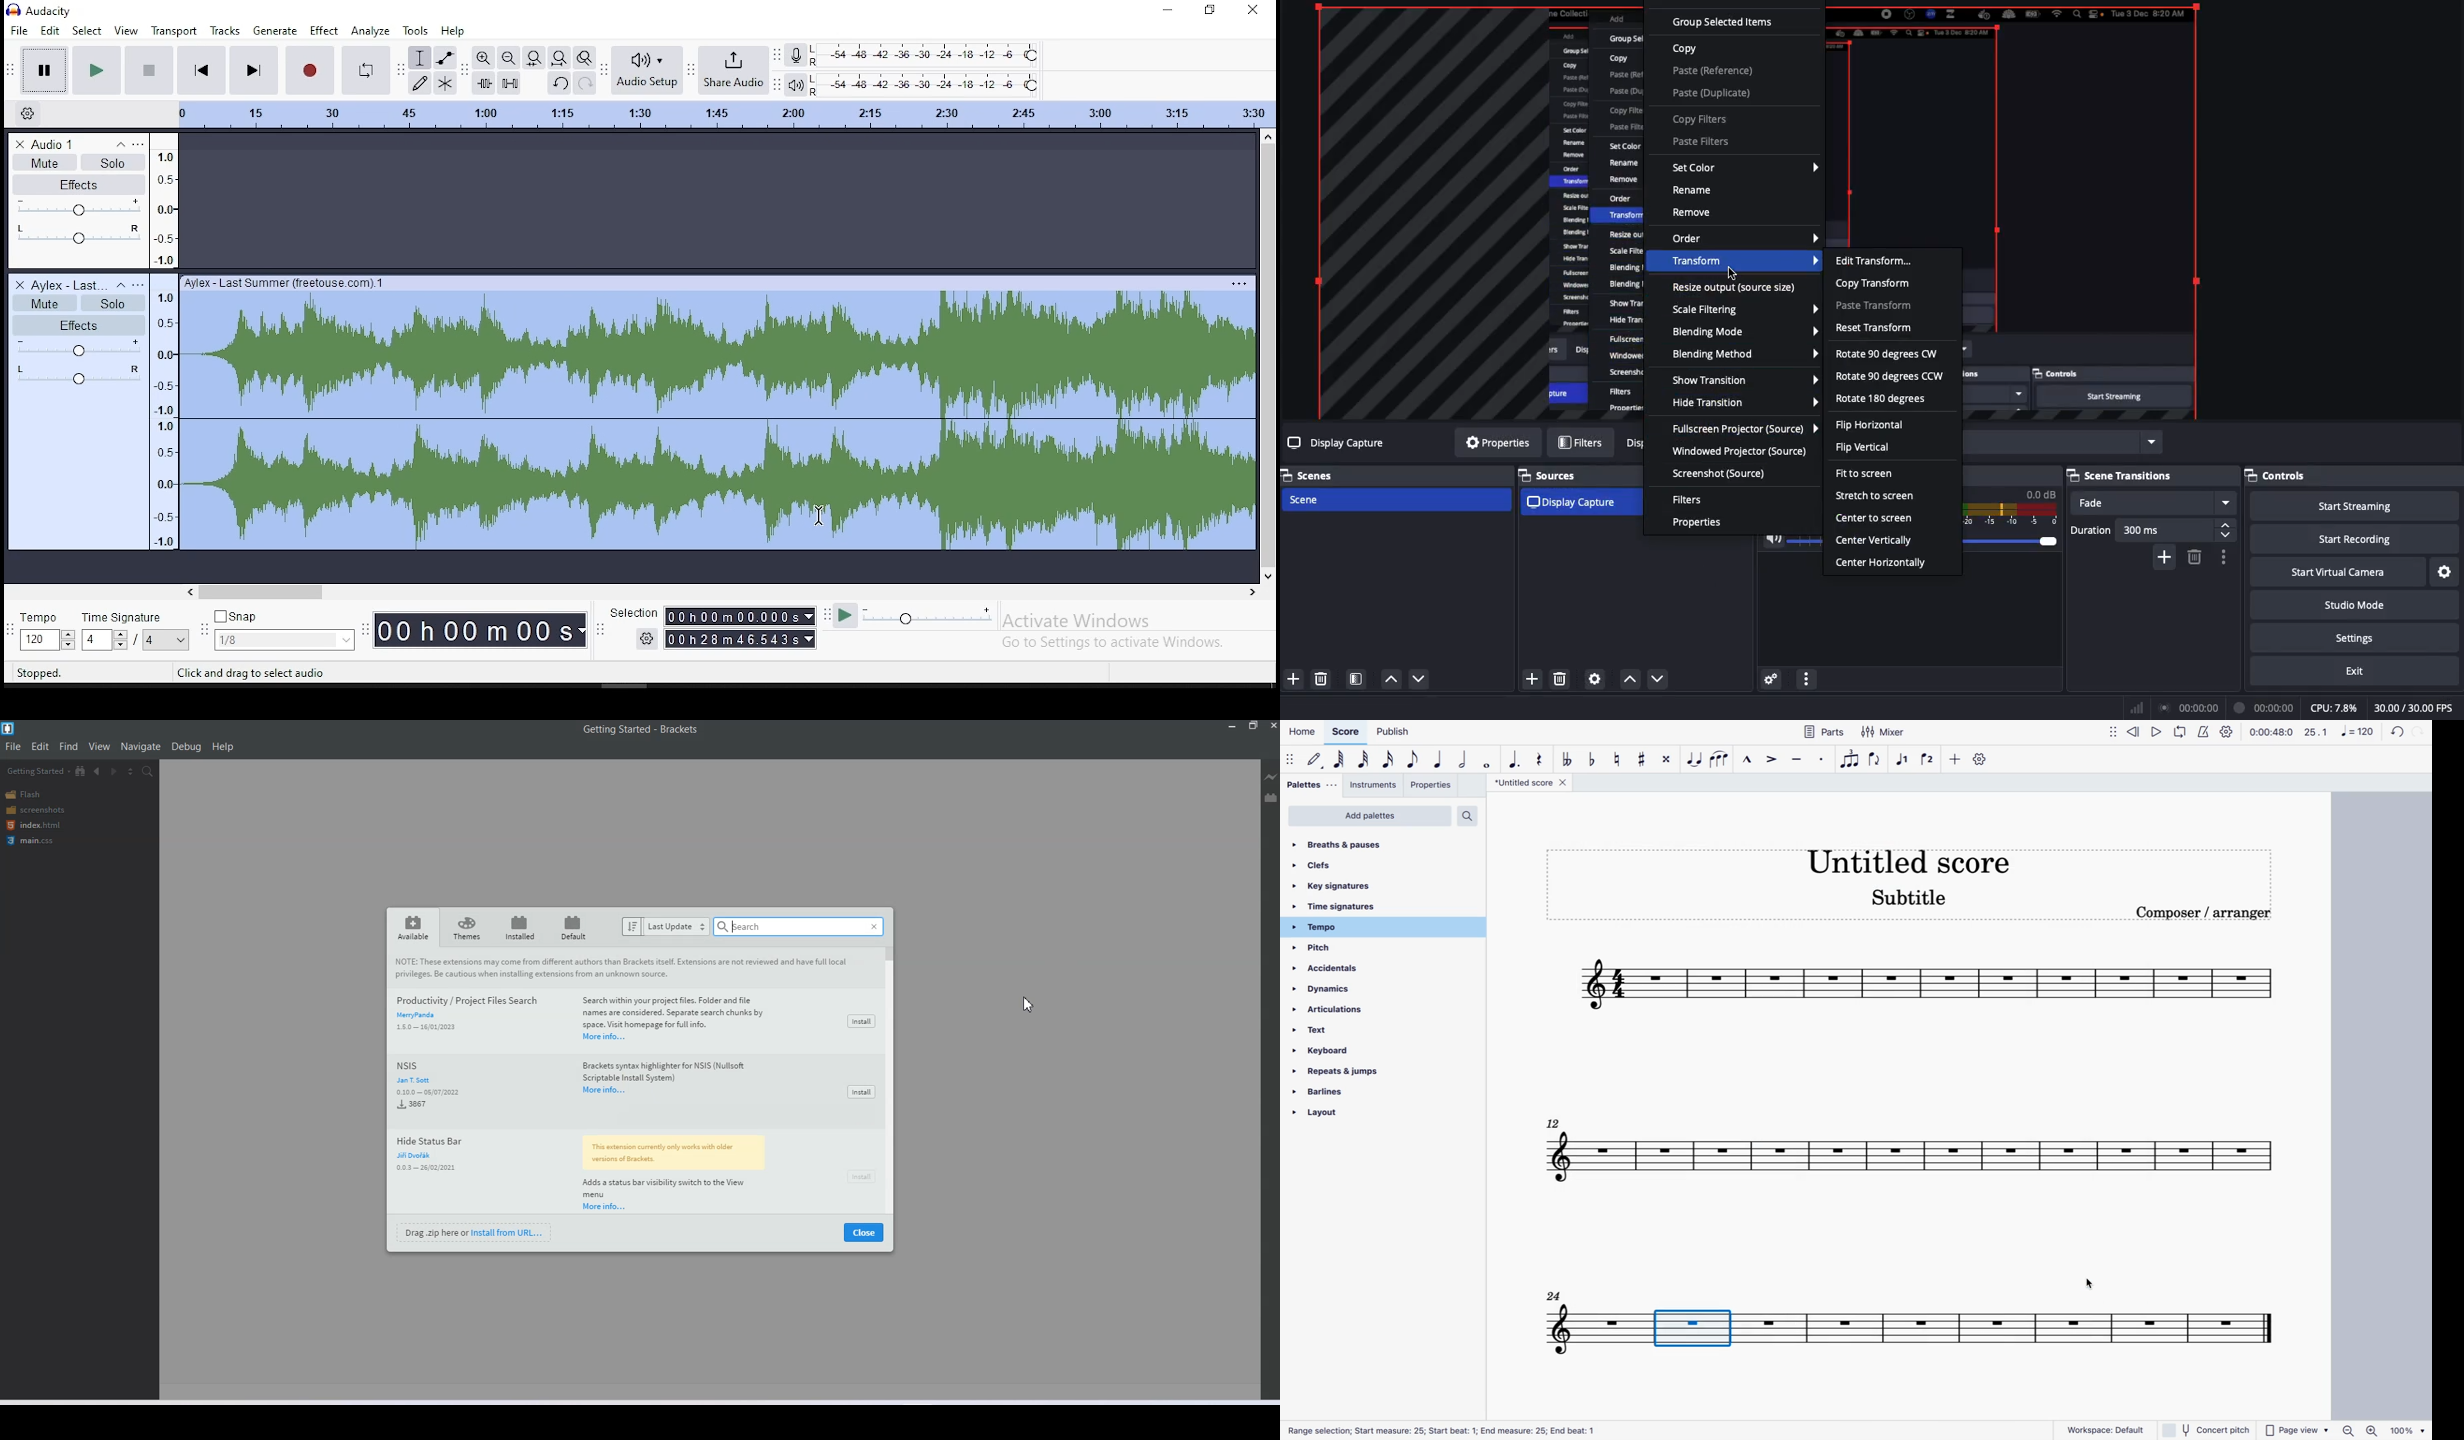  Describe the element at coordinates (2297, 1430) in the screenshot. I see `page view` at that location.